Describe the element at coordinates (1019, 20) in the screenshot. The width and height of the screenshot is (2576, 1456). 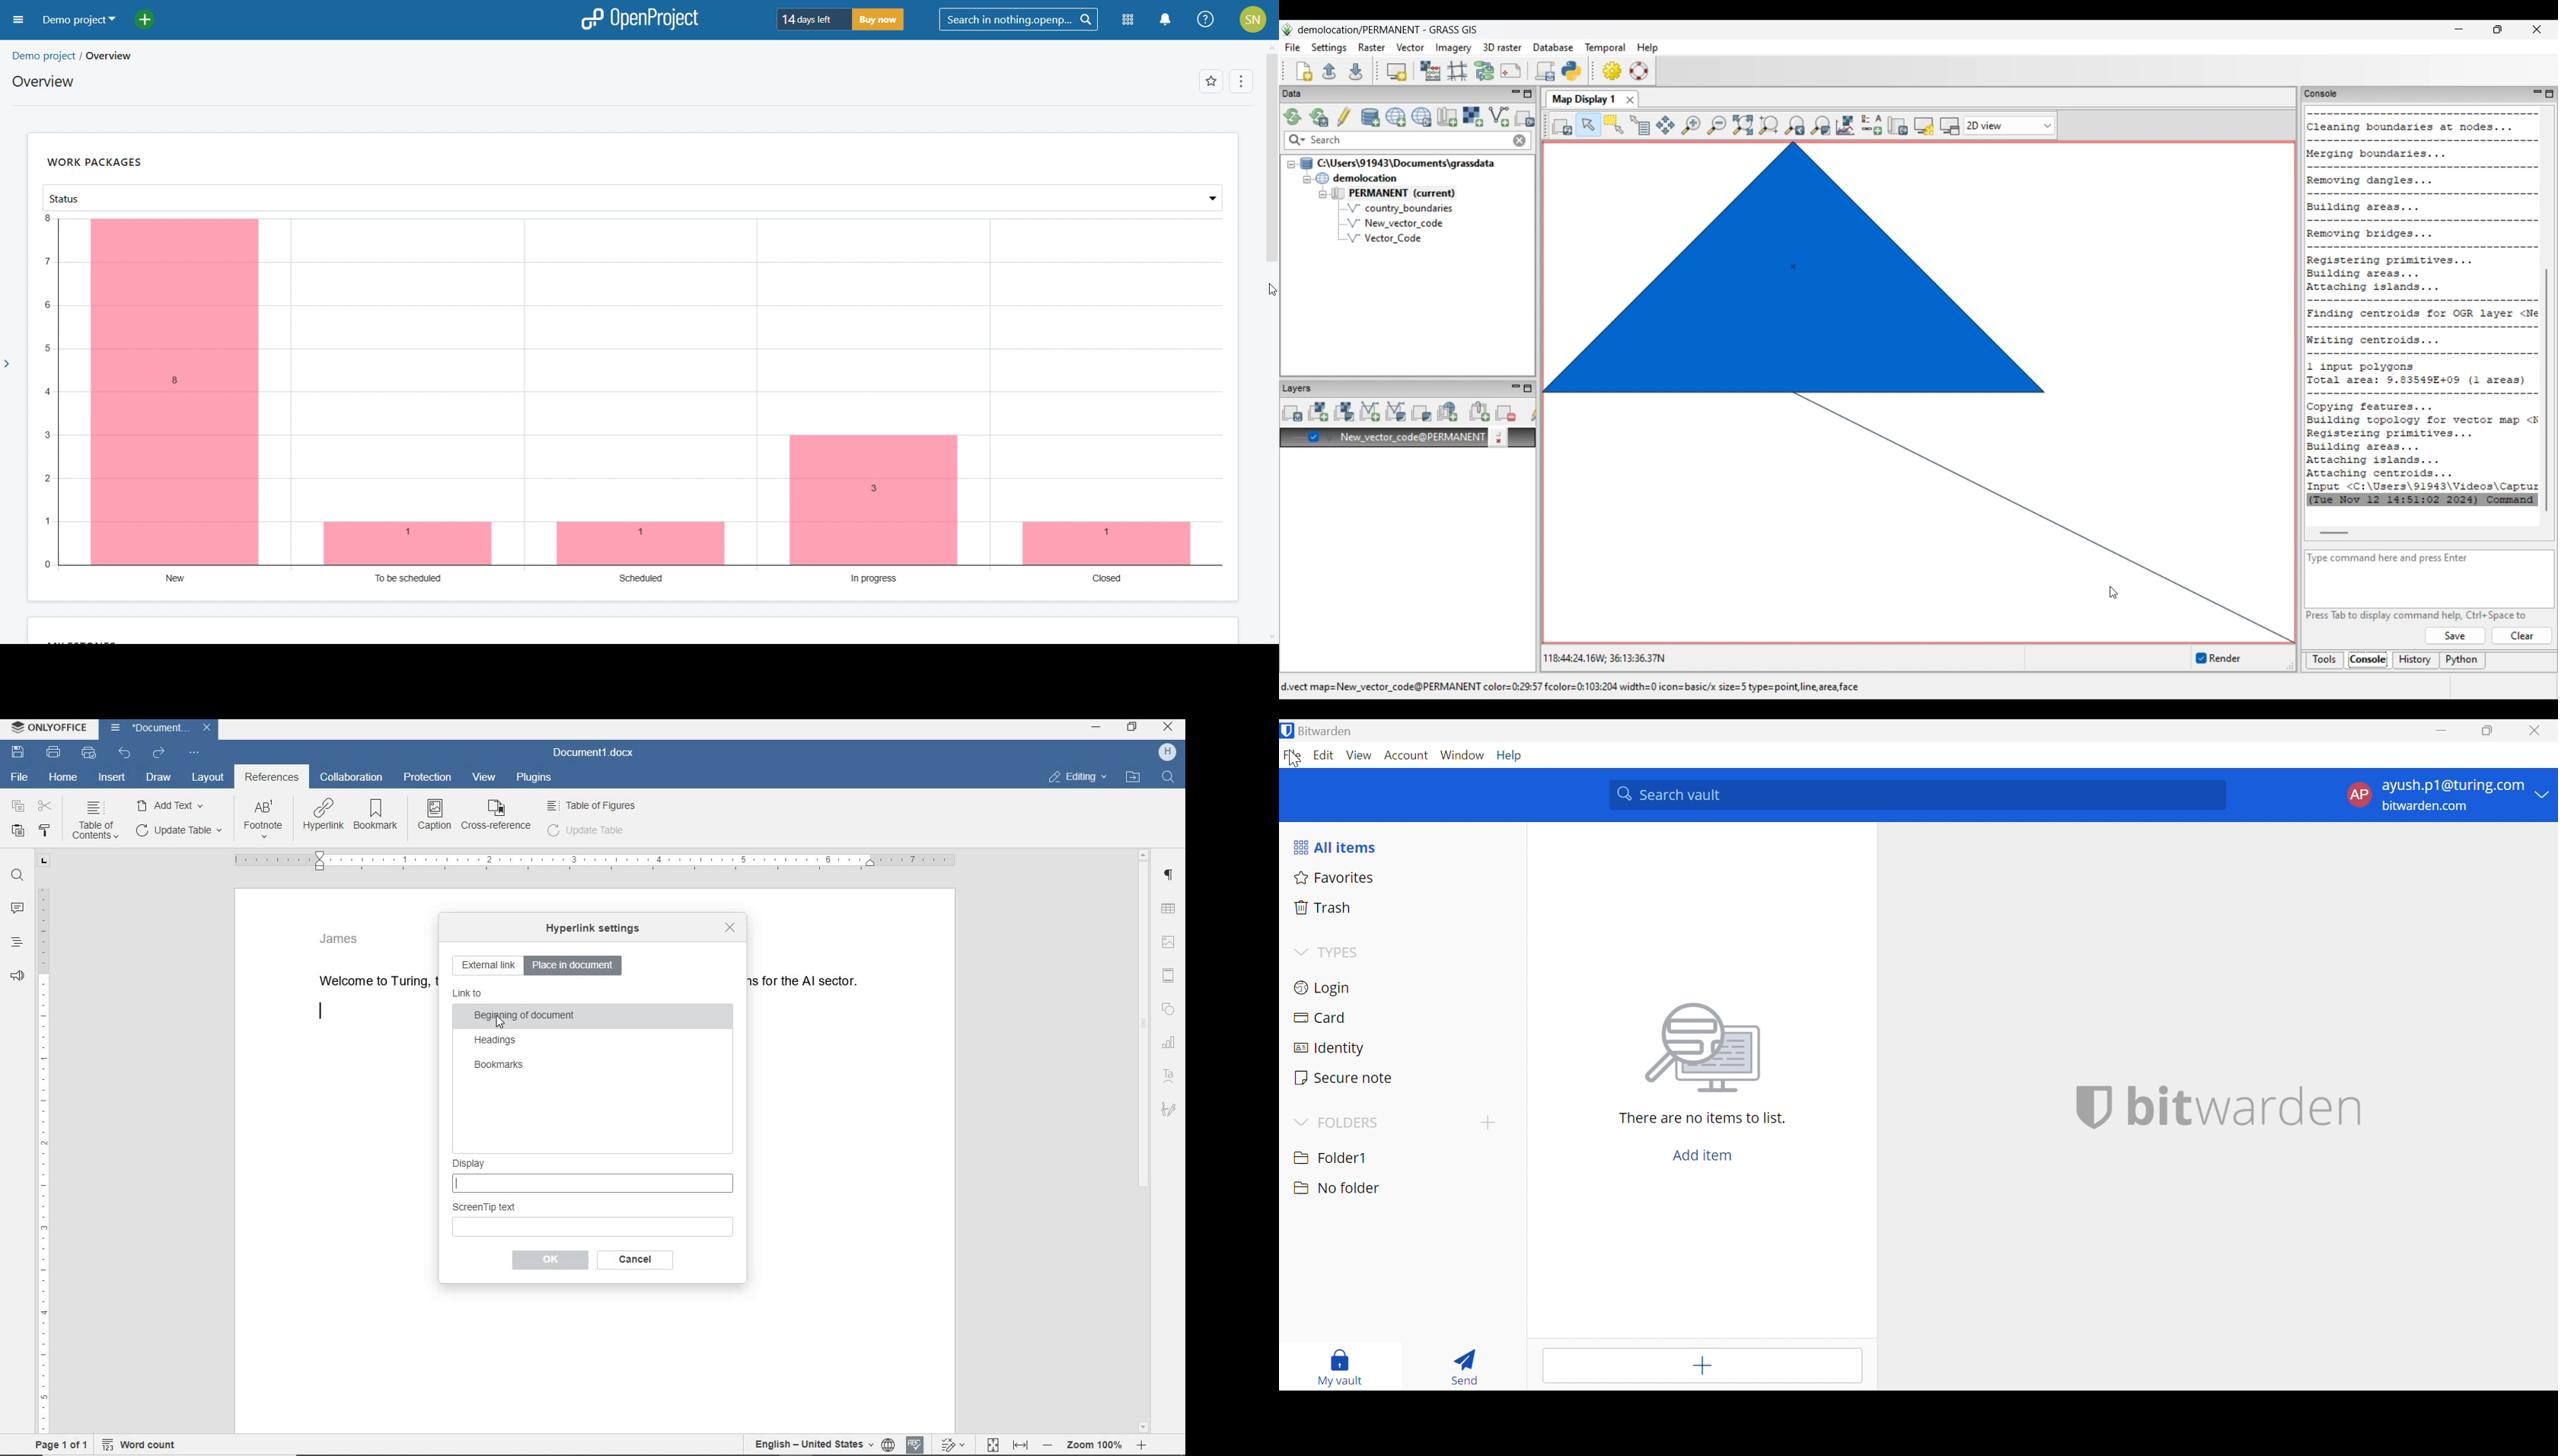
I see `search` at that location.